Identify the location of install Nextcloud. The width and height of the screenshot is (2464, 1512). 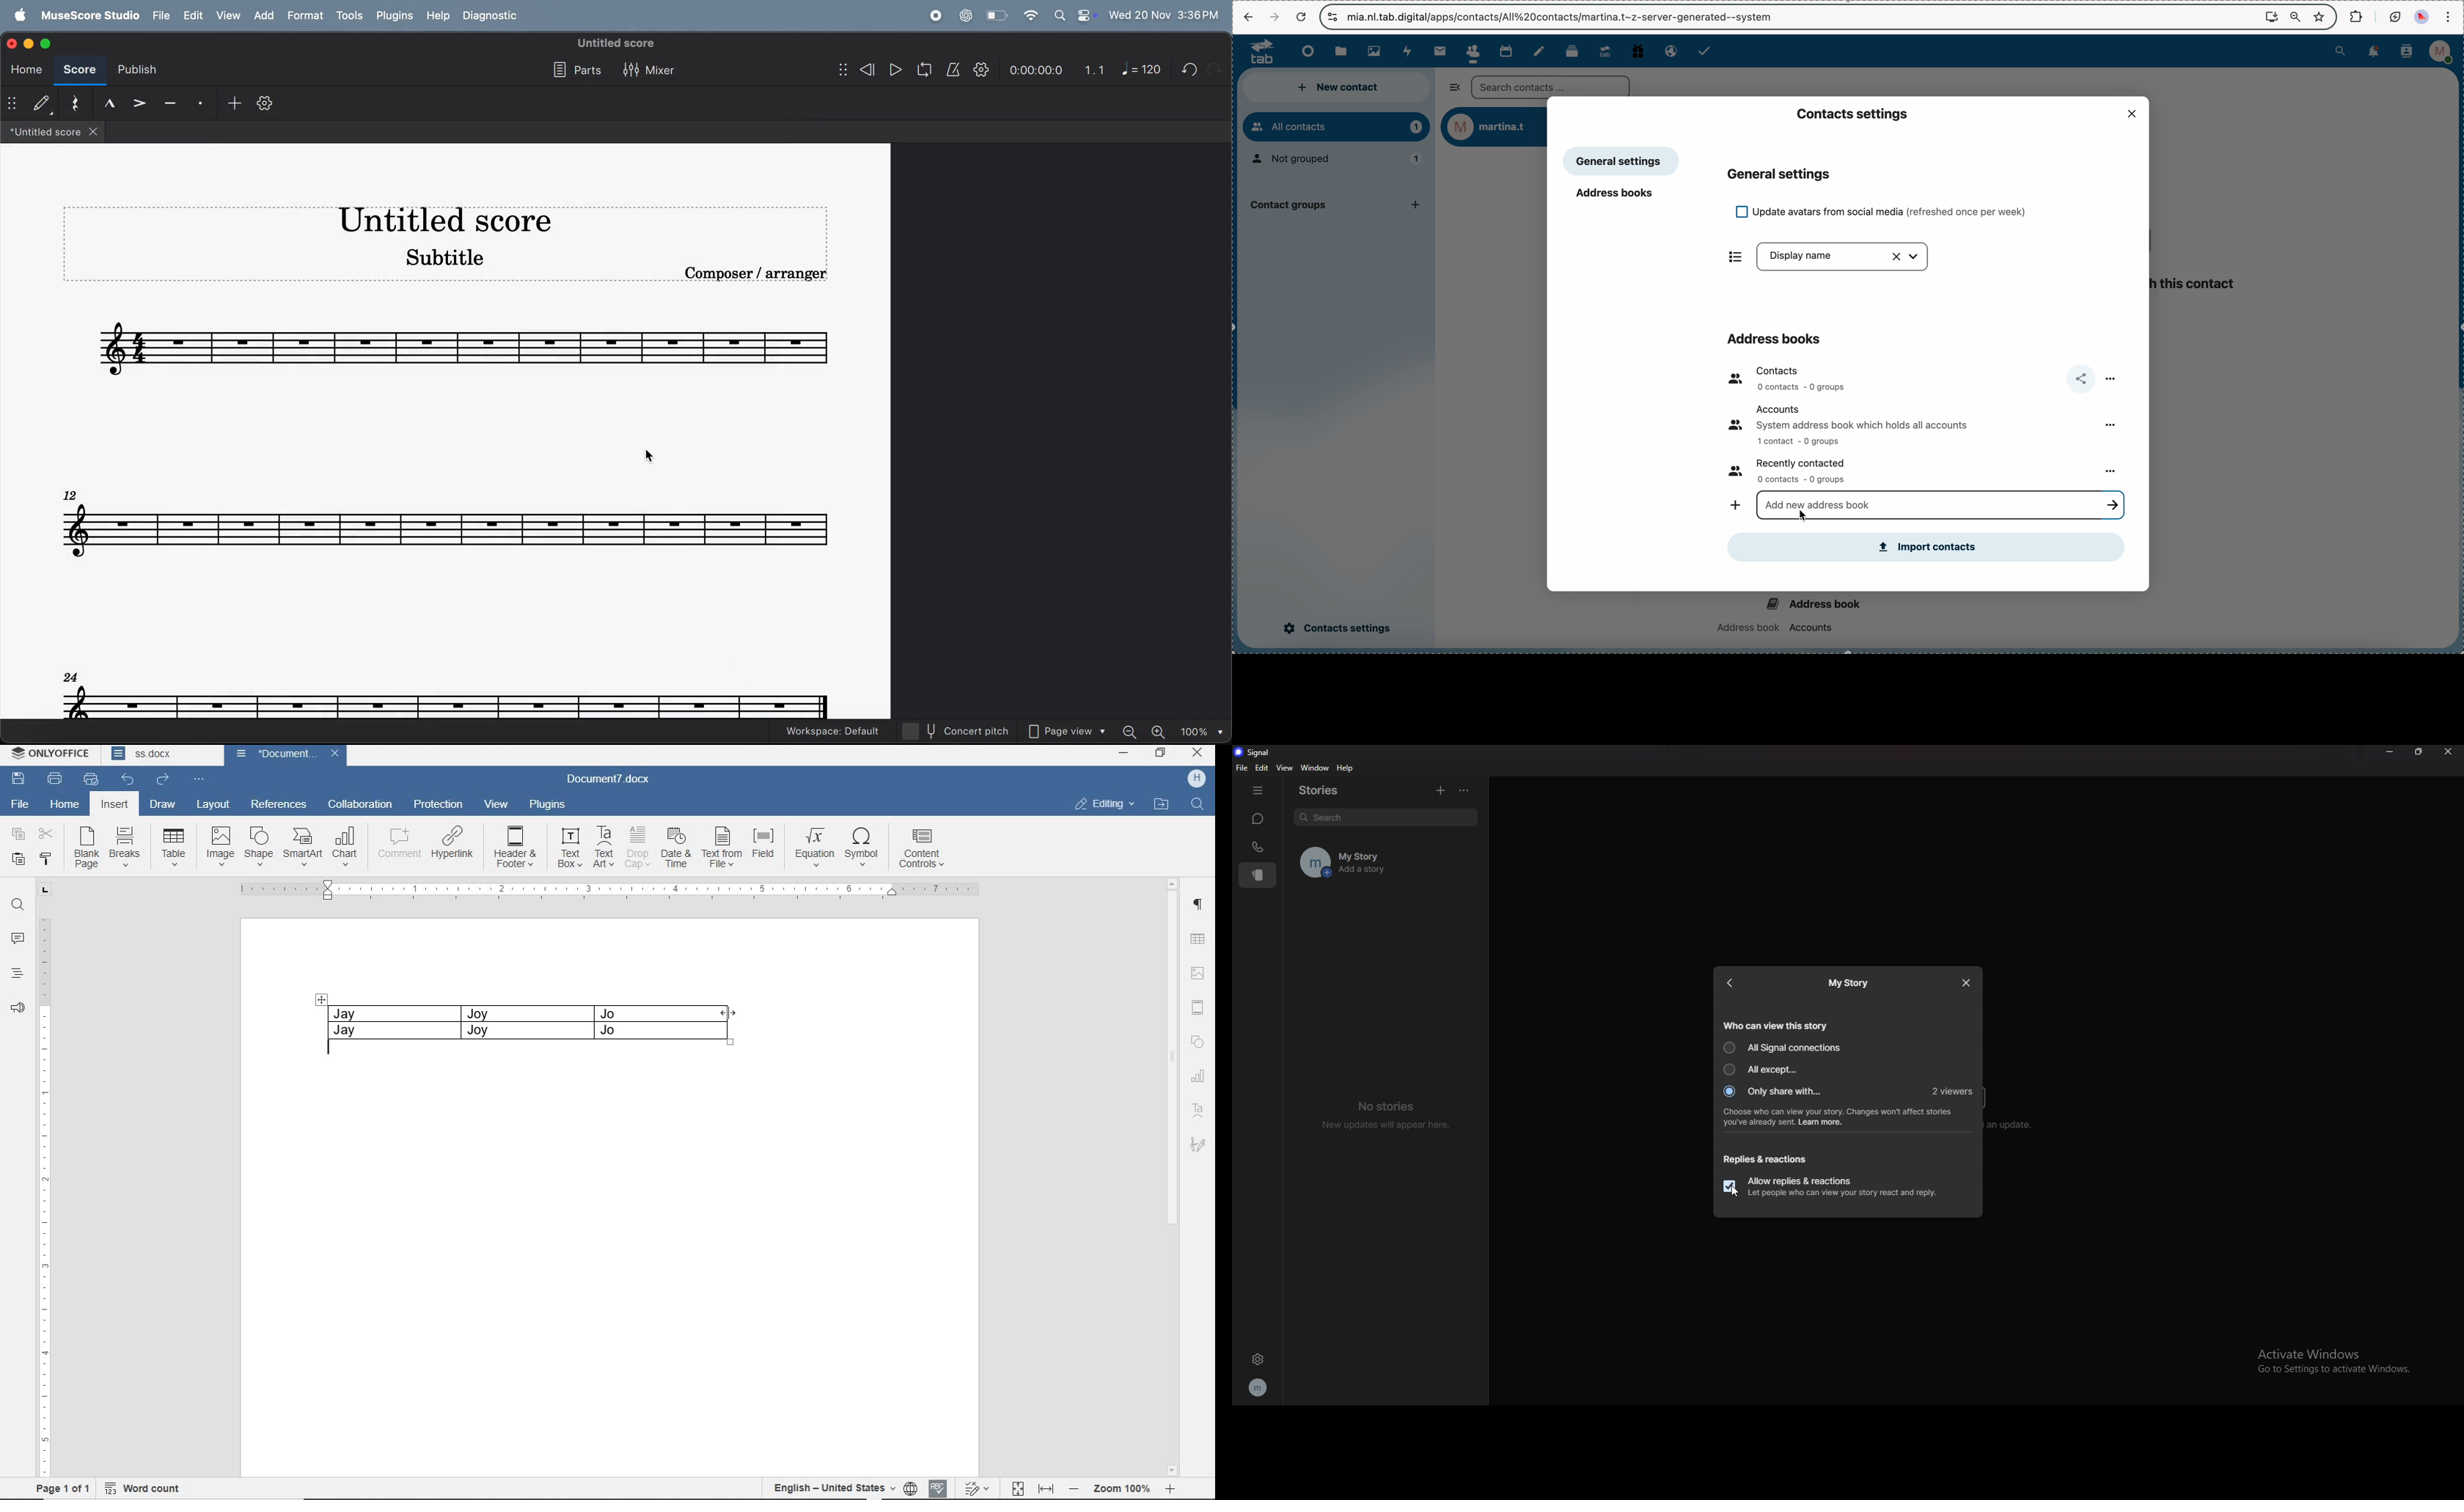
(2271, 17).